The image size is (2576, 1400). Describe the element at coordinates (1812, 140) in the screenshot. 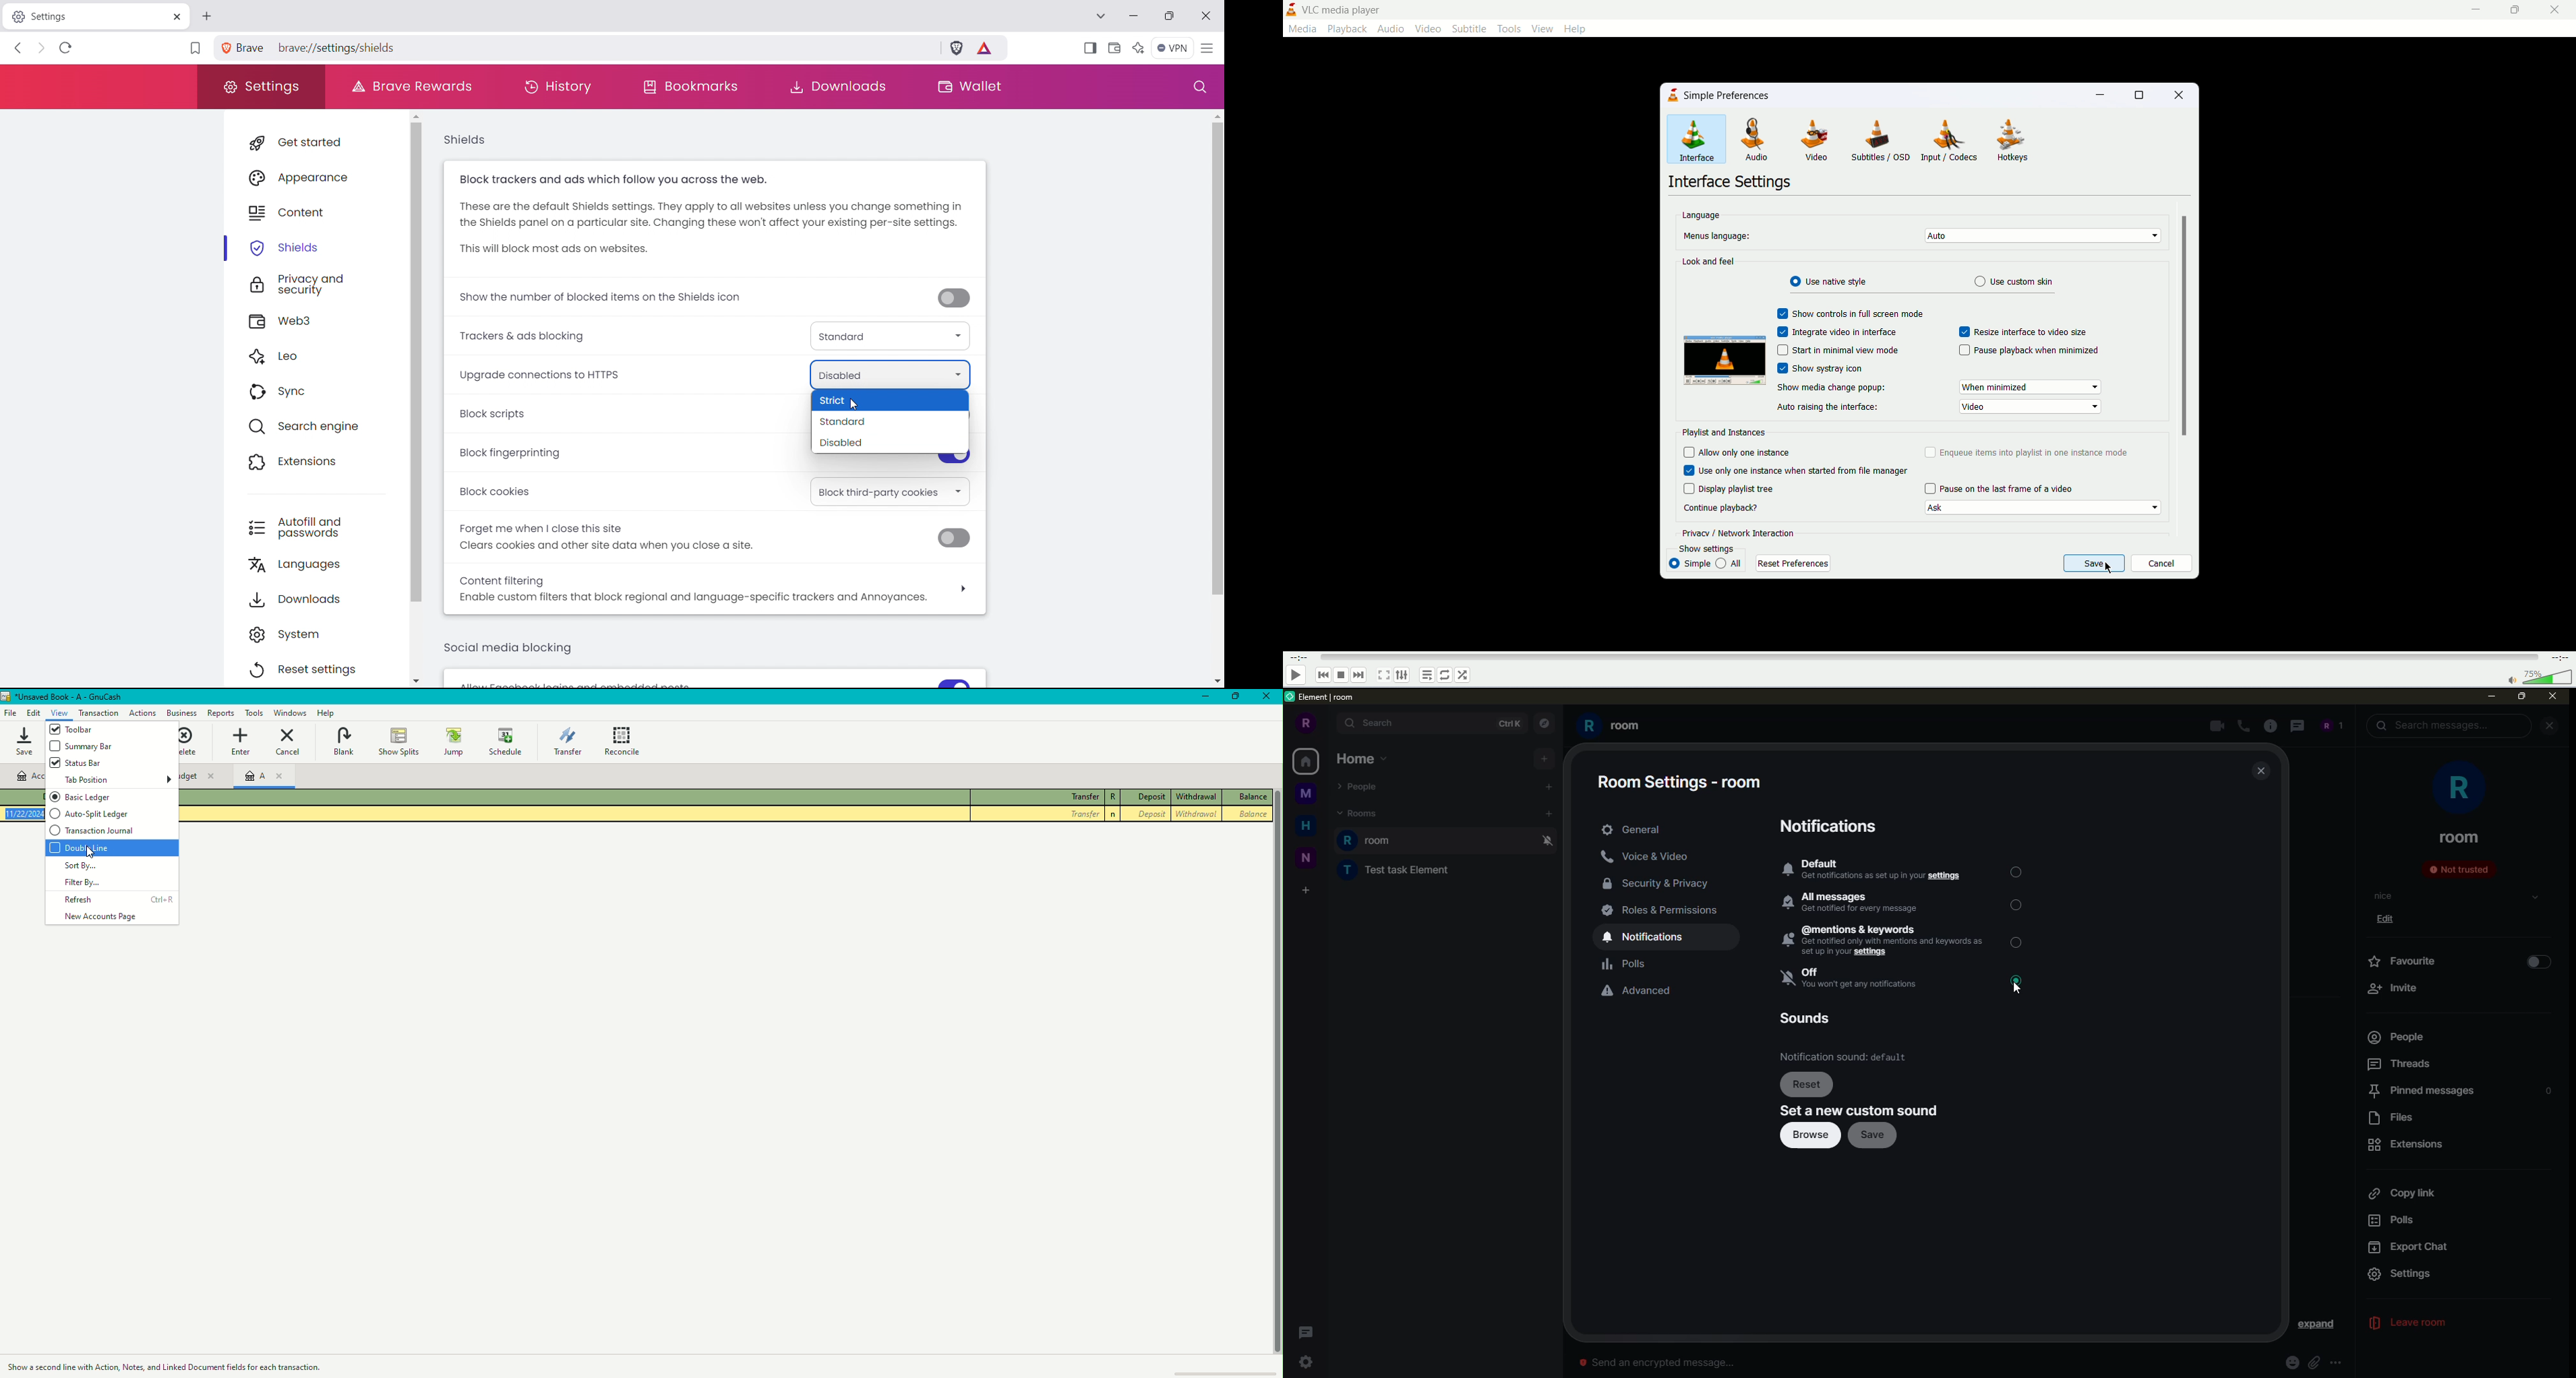

I see `video` at that location.